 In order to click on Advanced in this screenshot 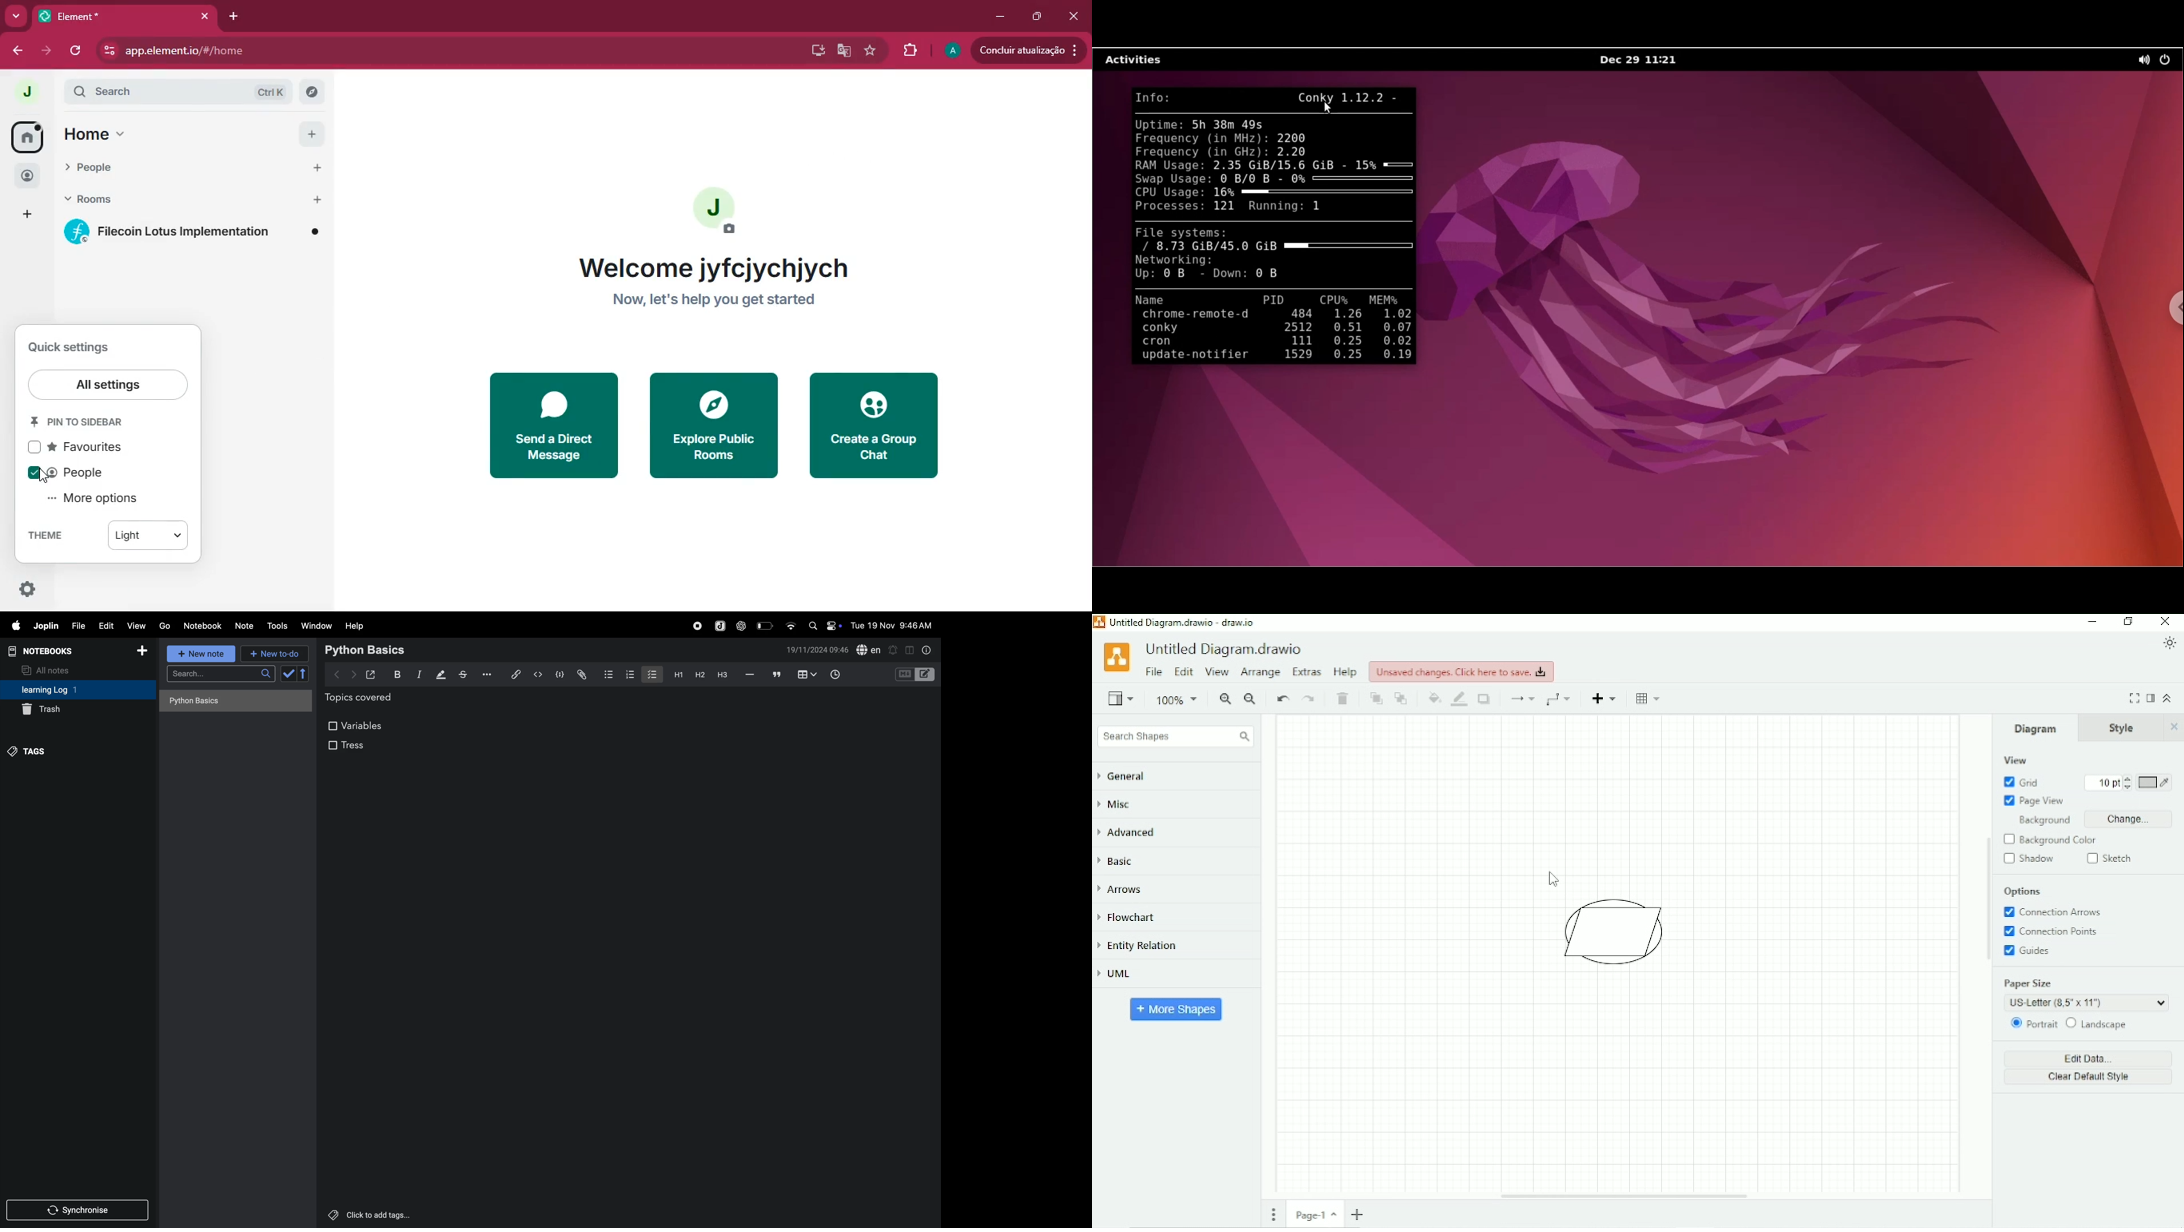, I will do `click(1134, 832)`.